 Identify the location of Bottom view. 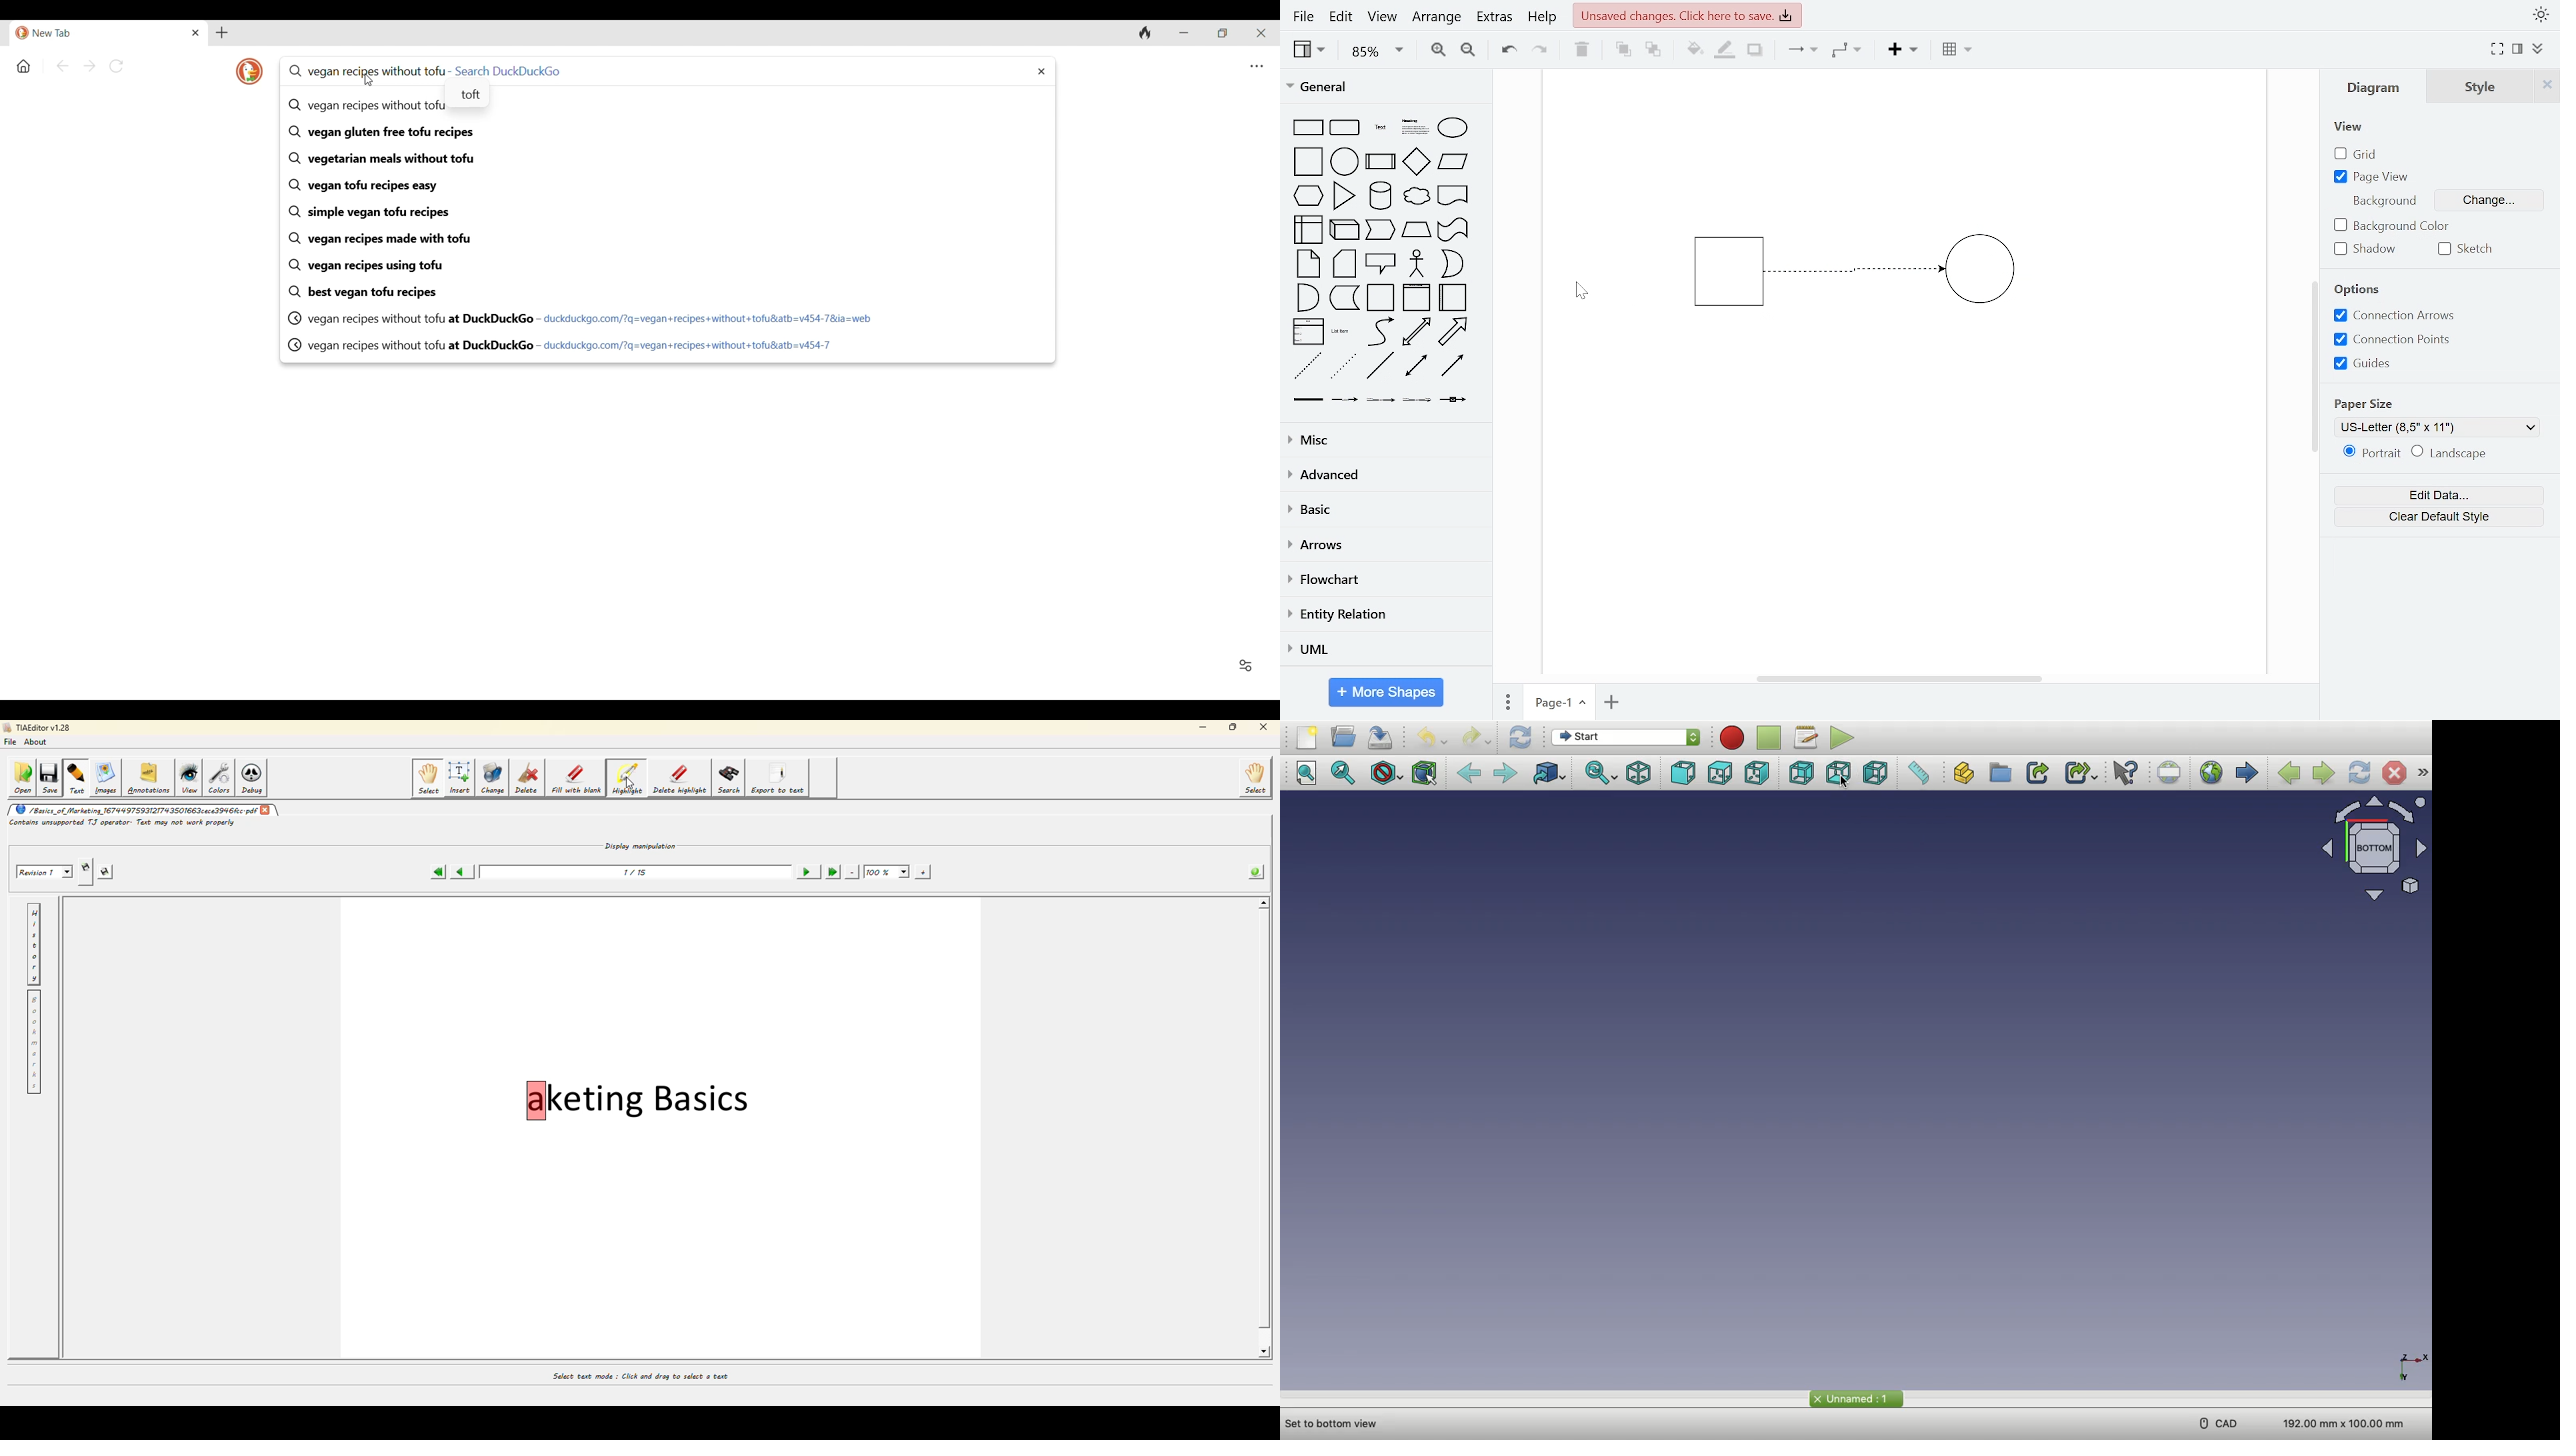
(2368, 852).